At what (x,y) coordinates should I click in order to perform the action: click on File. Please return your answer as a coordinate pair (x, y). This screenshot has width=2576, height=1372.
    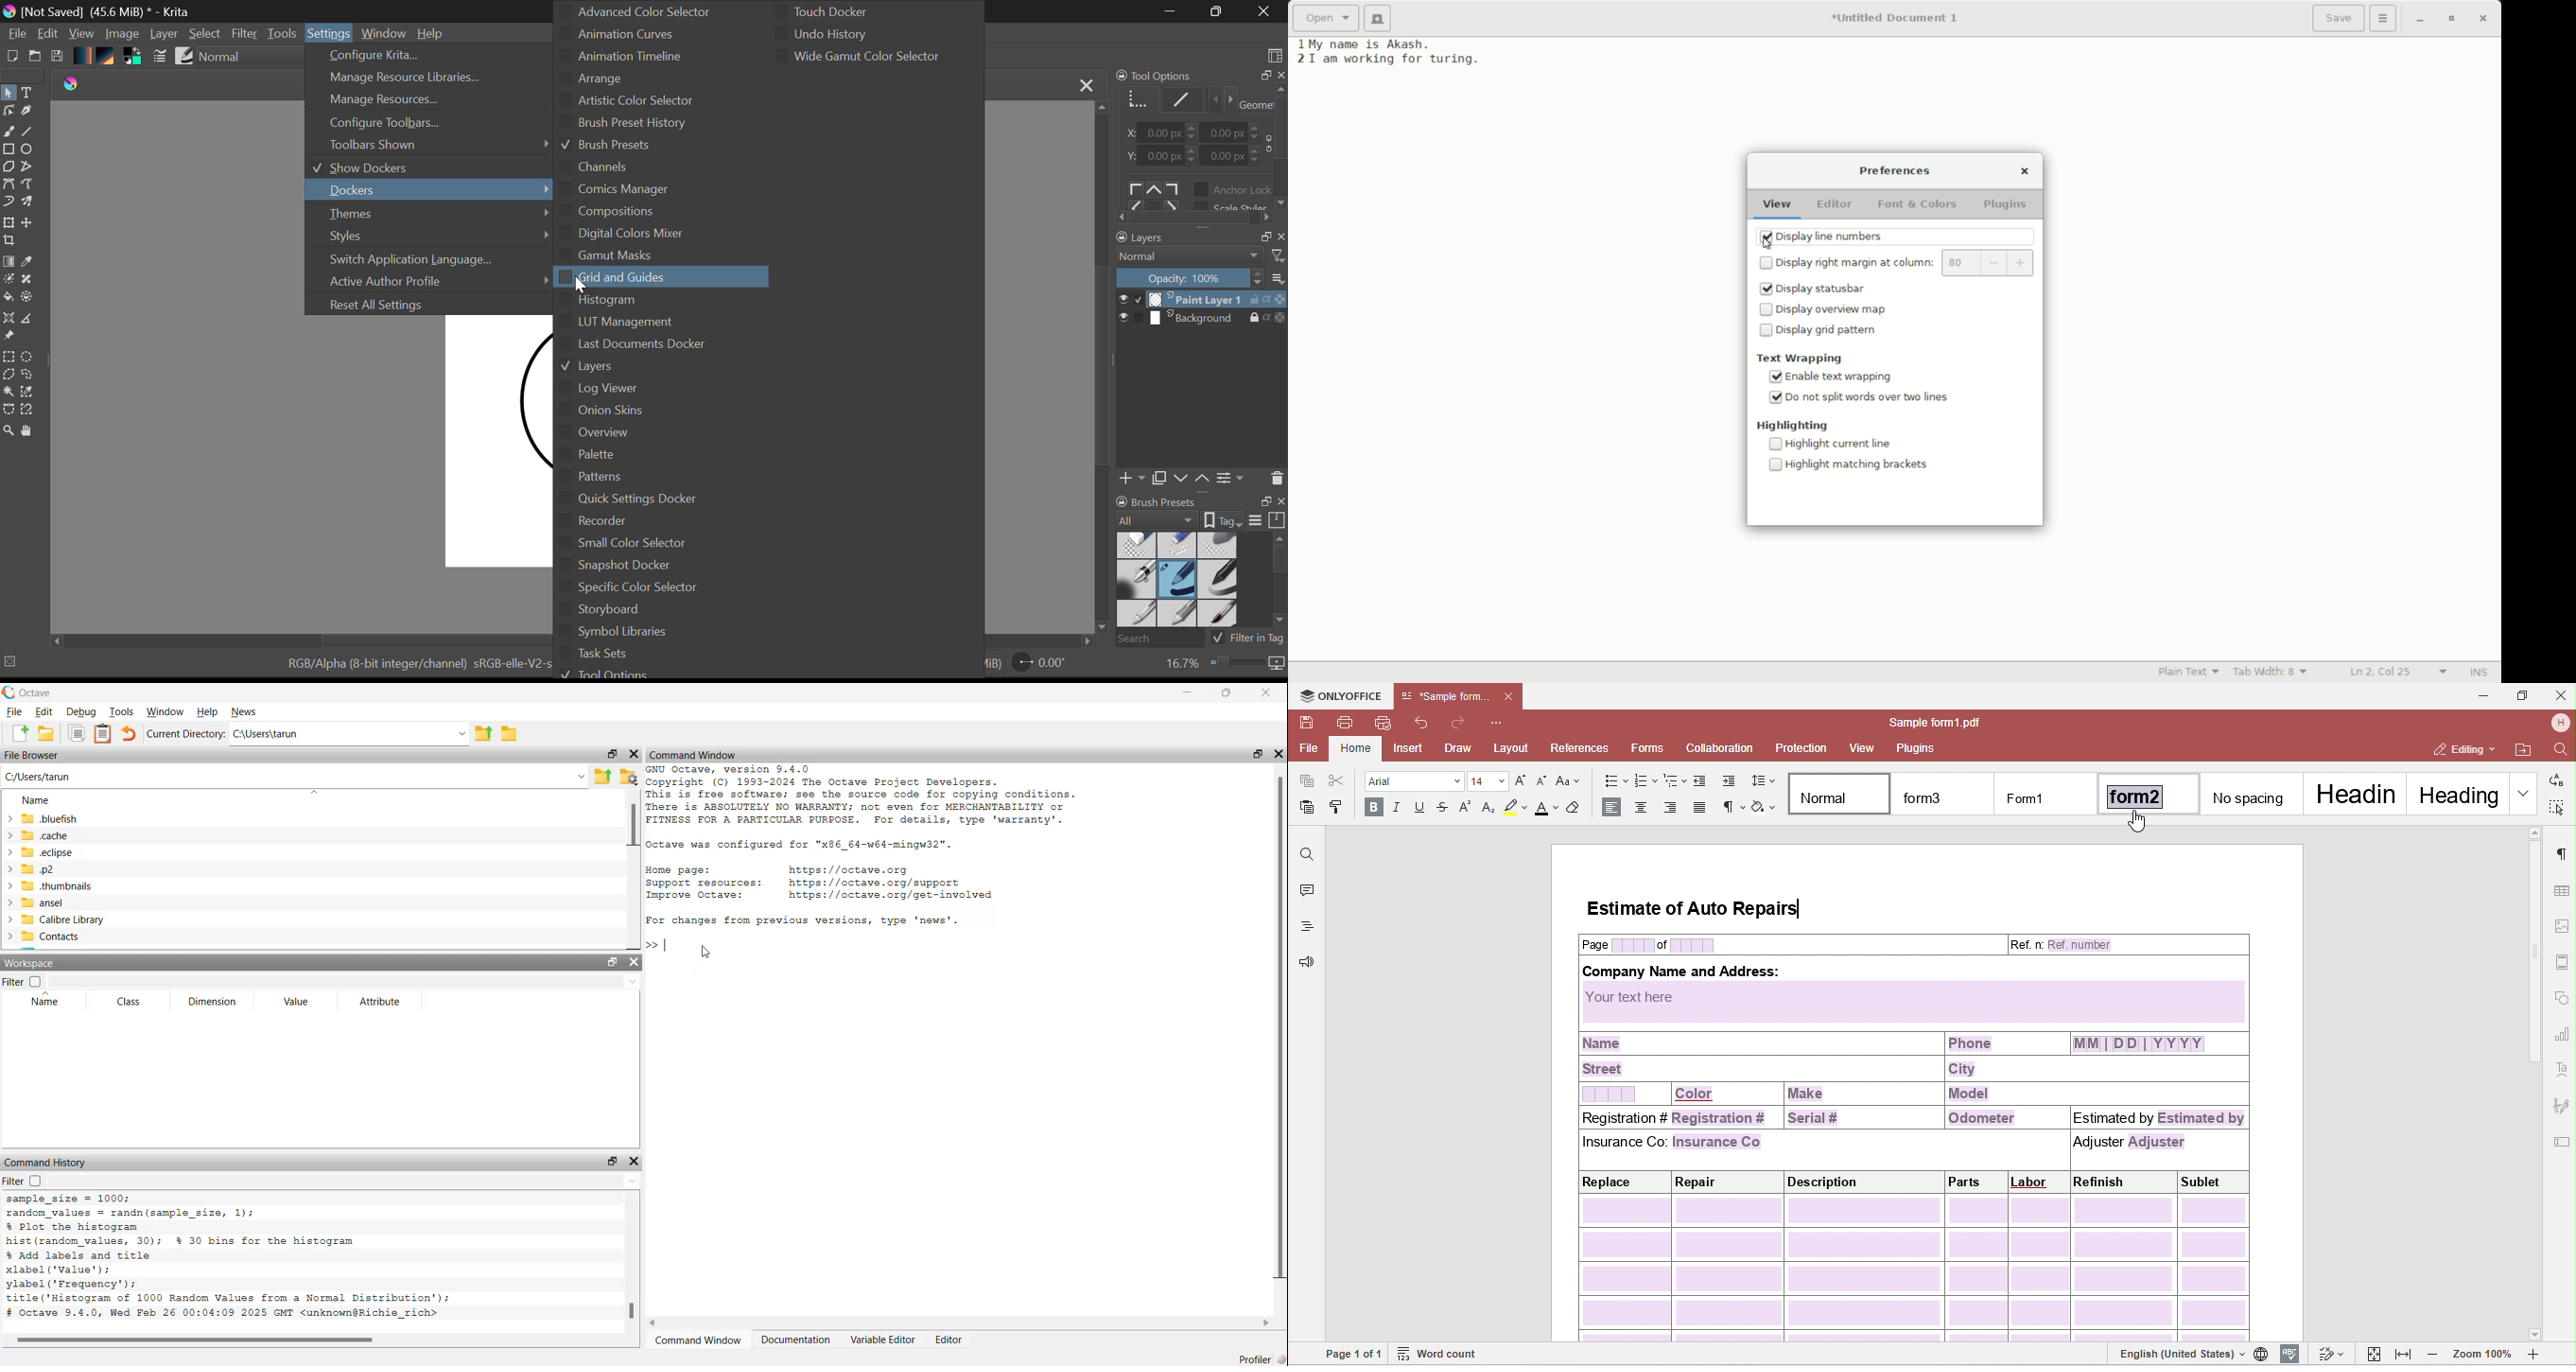
    Looking at the image, I should click on (15, 34).